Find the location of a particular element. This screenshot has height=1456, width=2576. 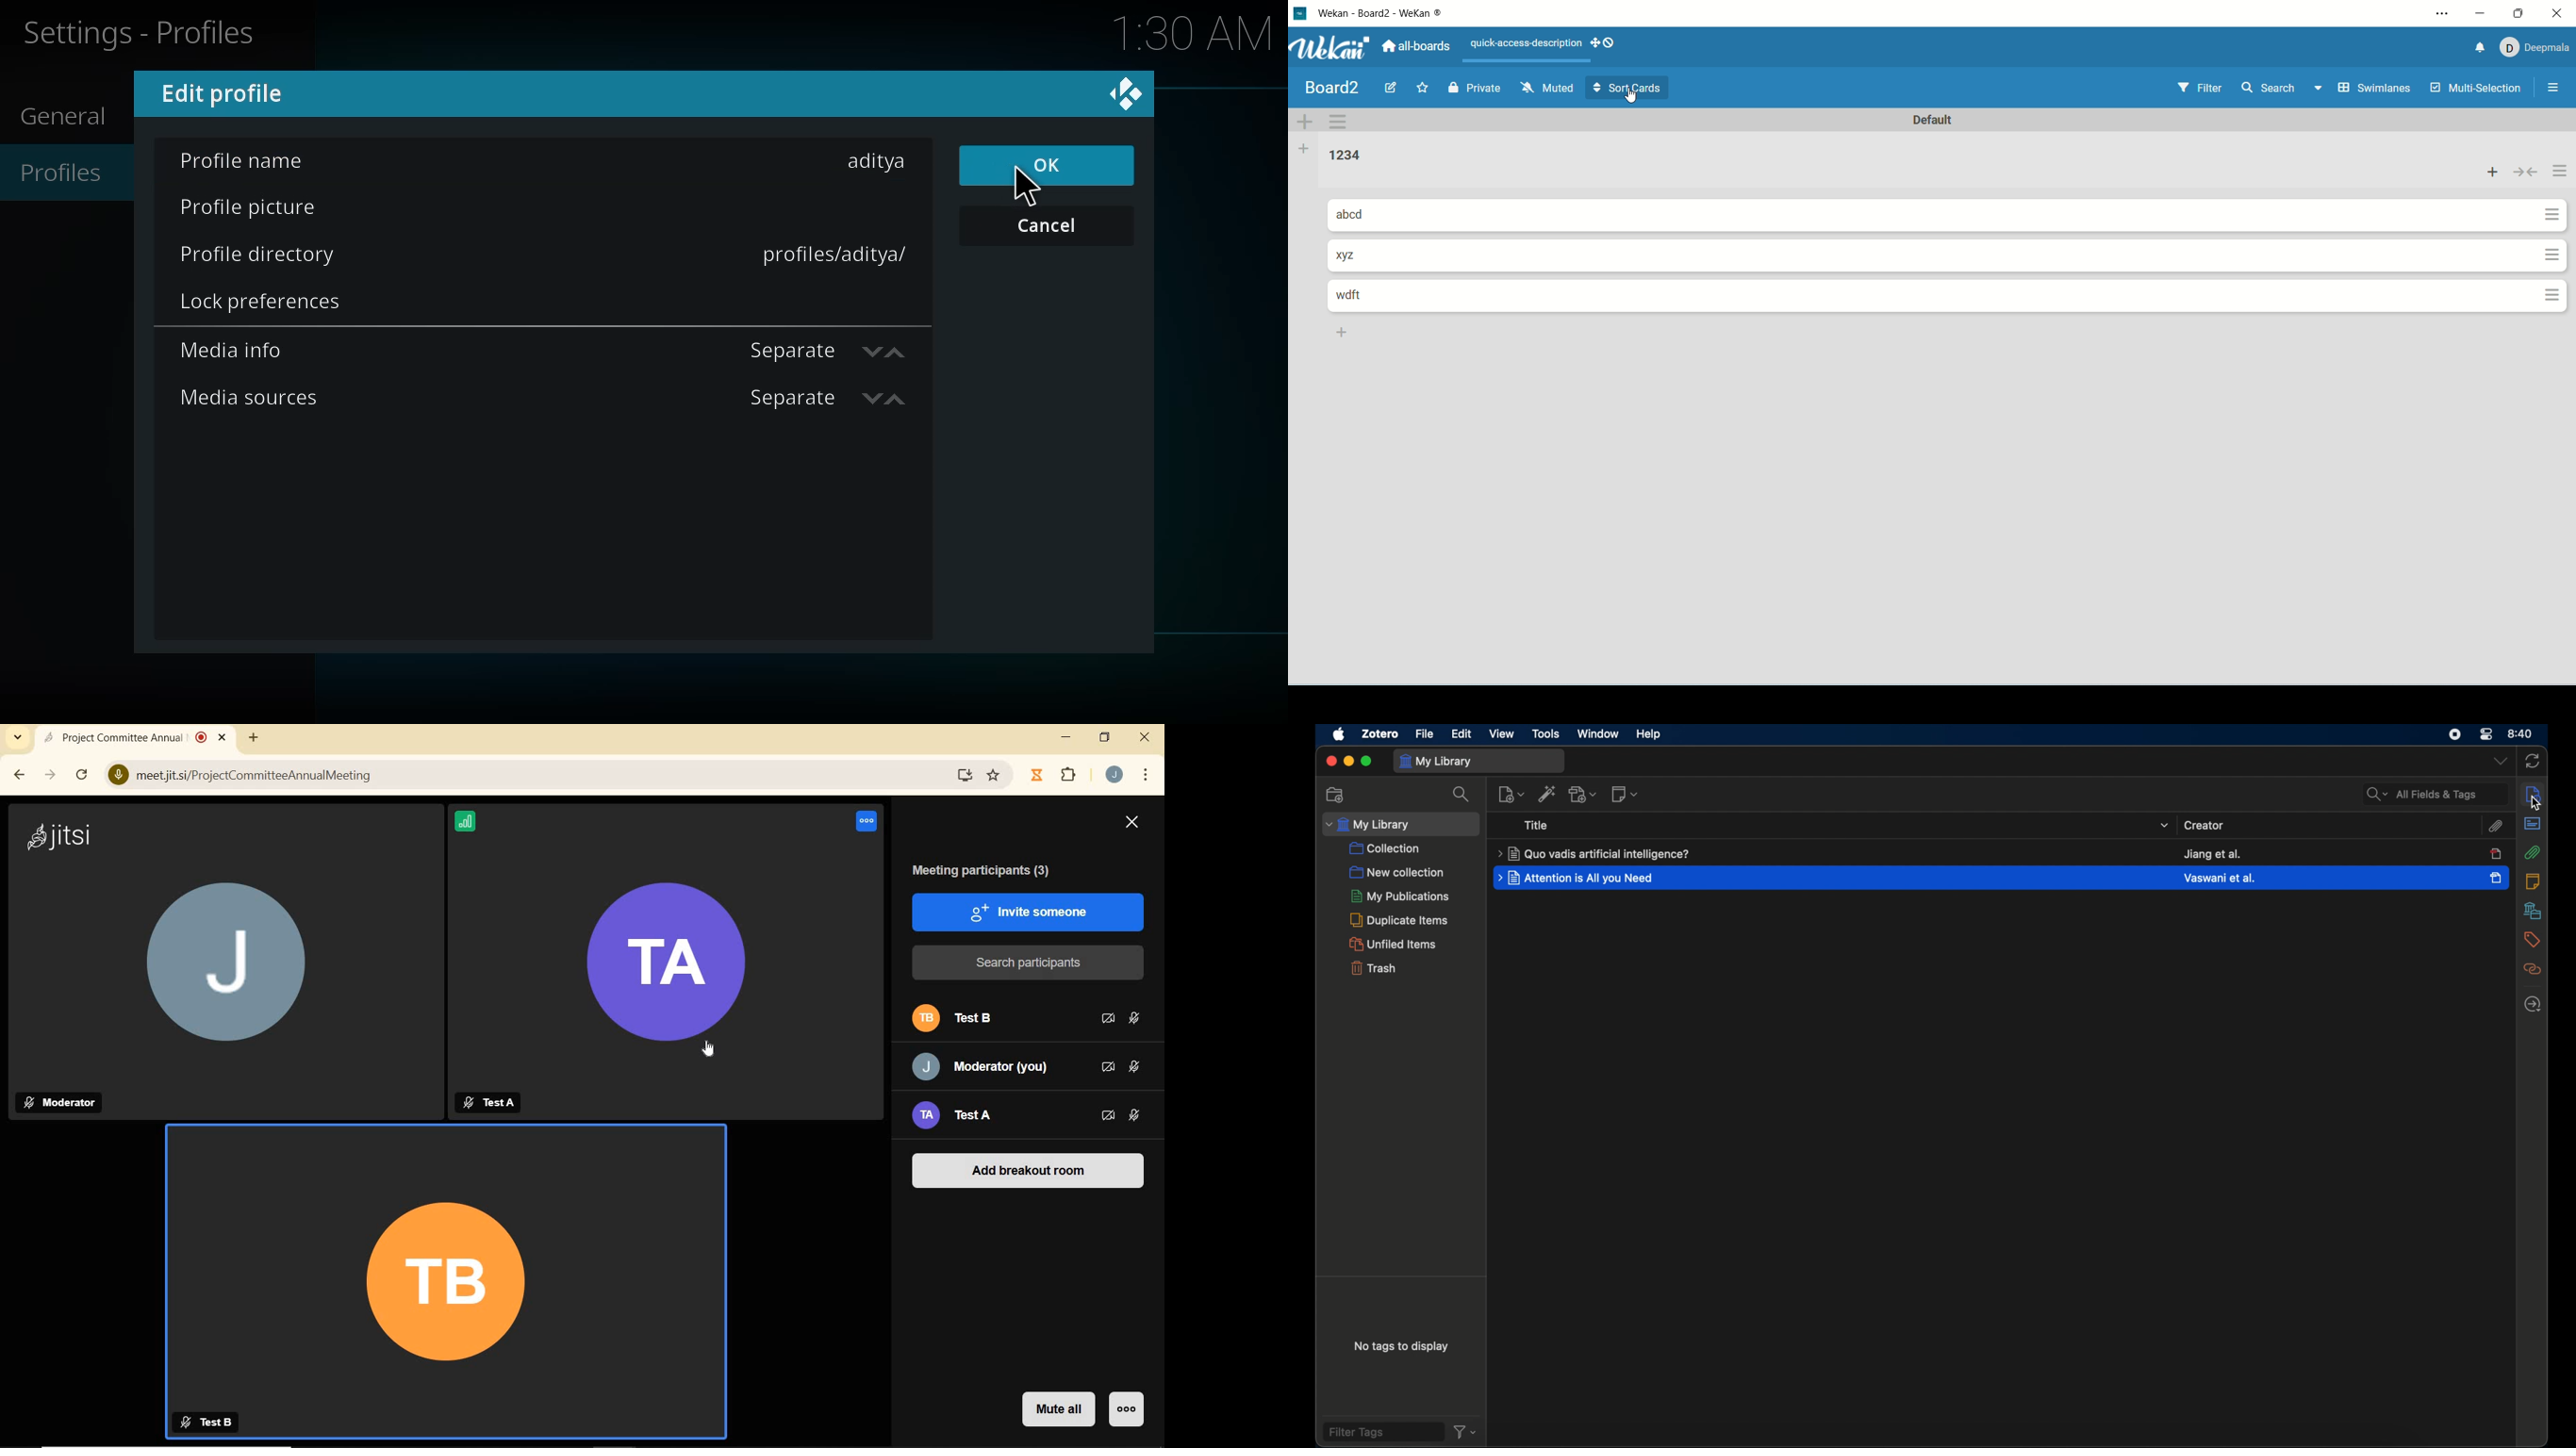

duplicate items is located at coordinates (1400, 920).